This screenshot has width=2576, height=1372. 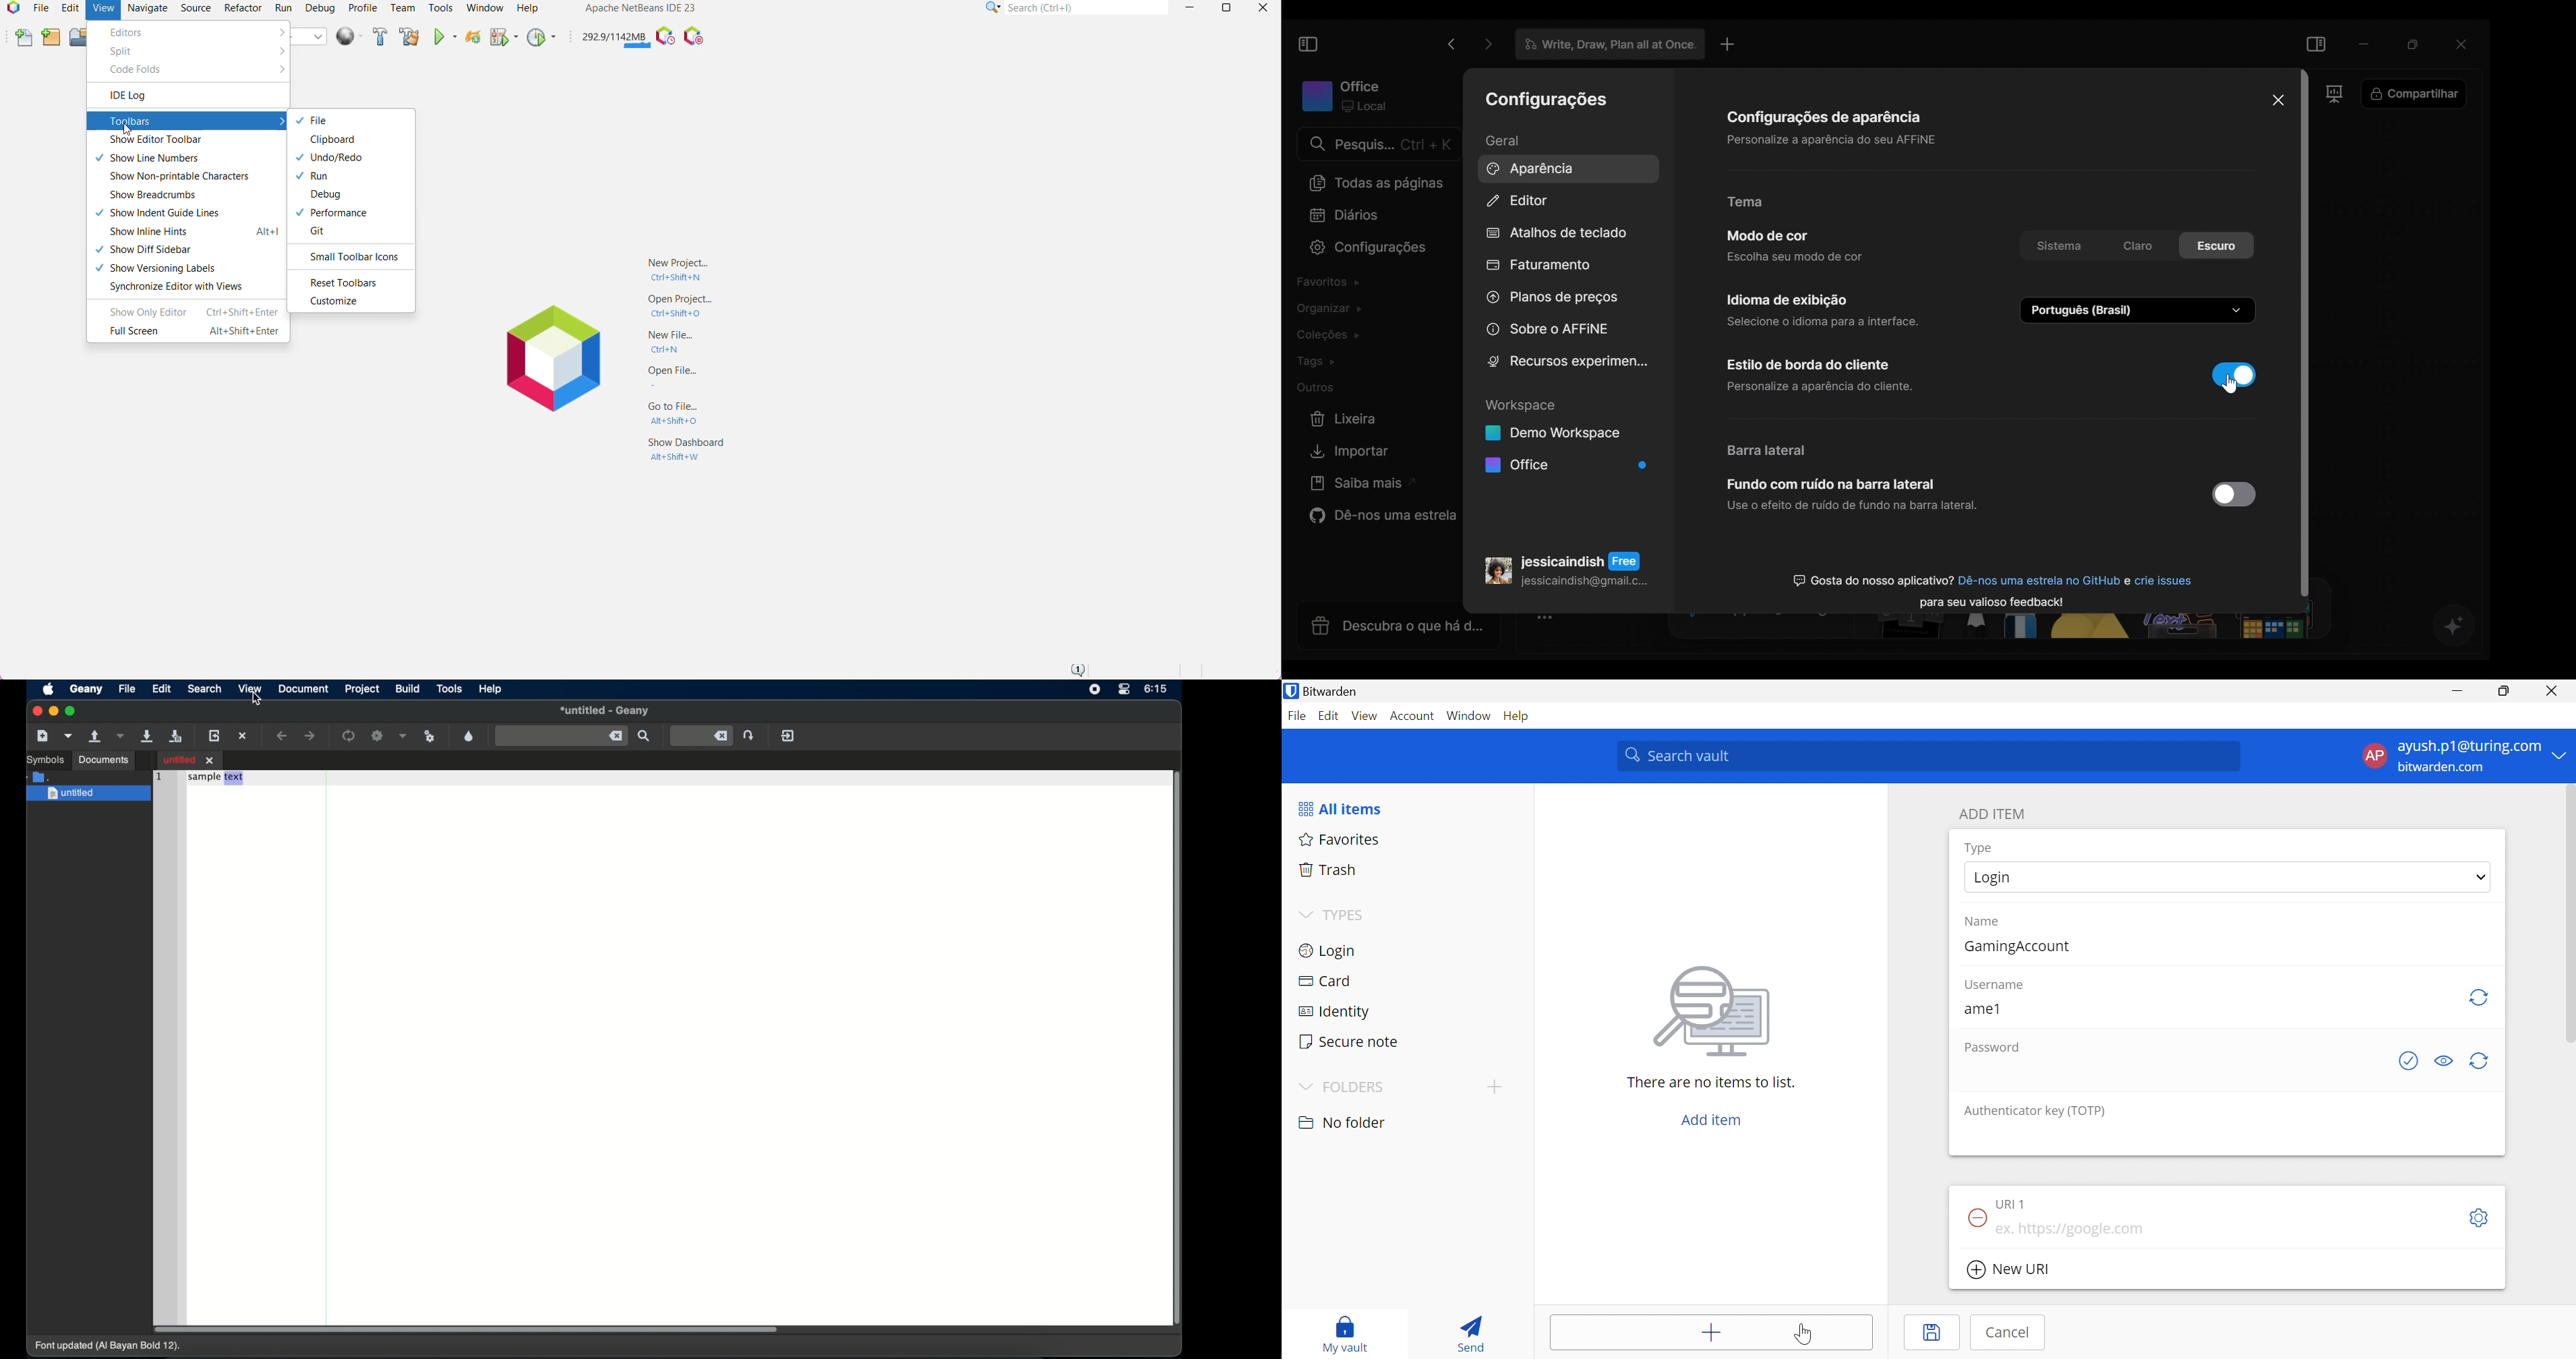 What do you see at coordinates (2364, 43) in the screenshot?
I see `minimize` at bounding box center [2364, 43].